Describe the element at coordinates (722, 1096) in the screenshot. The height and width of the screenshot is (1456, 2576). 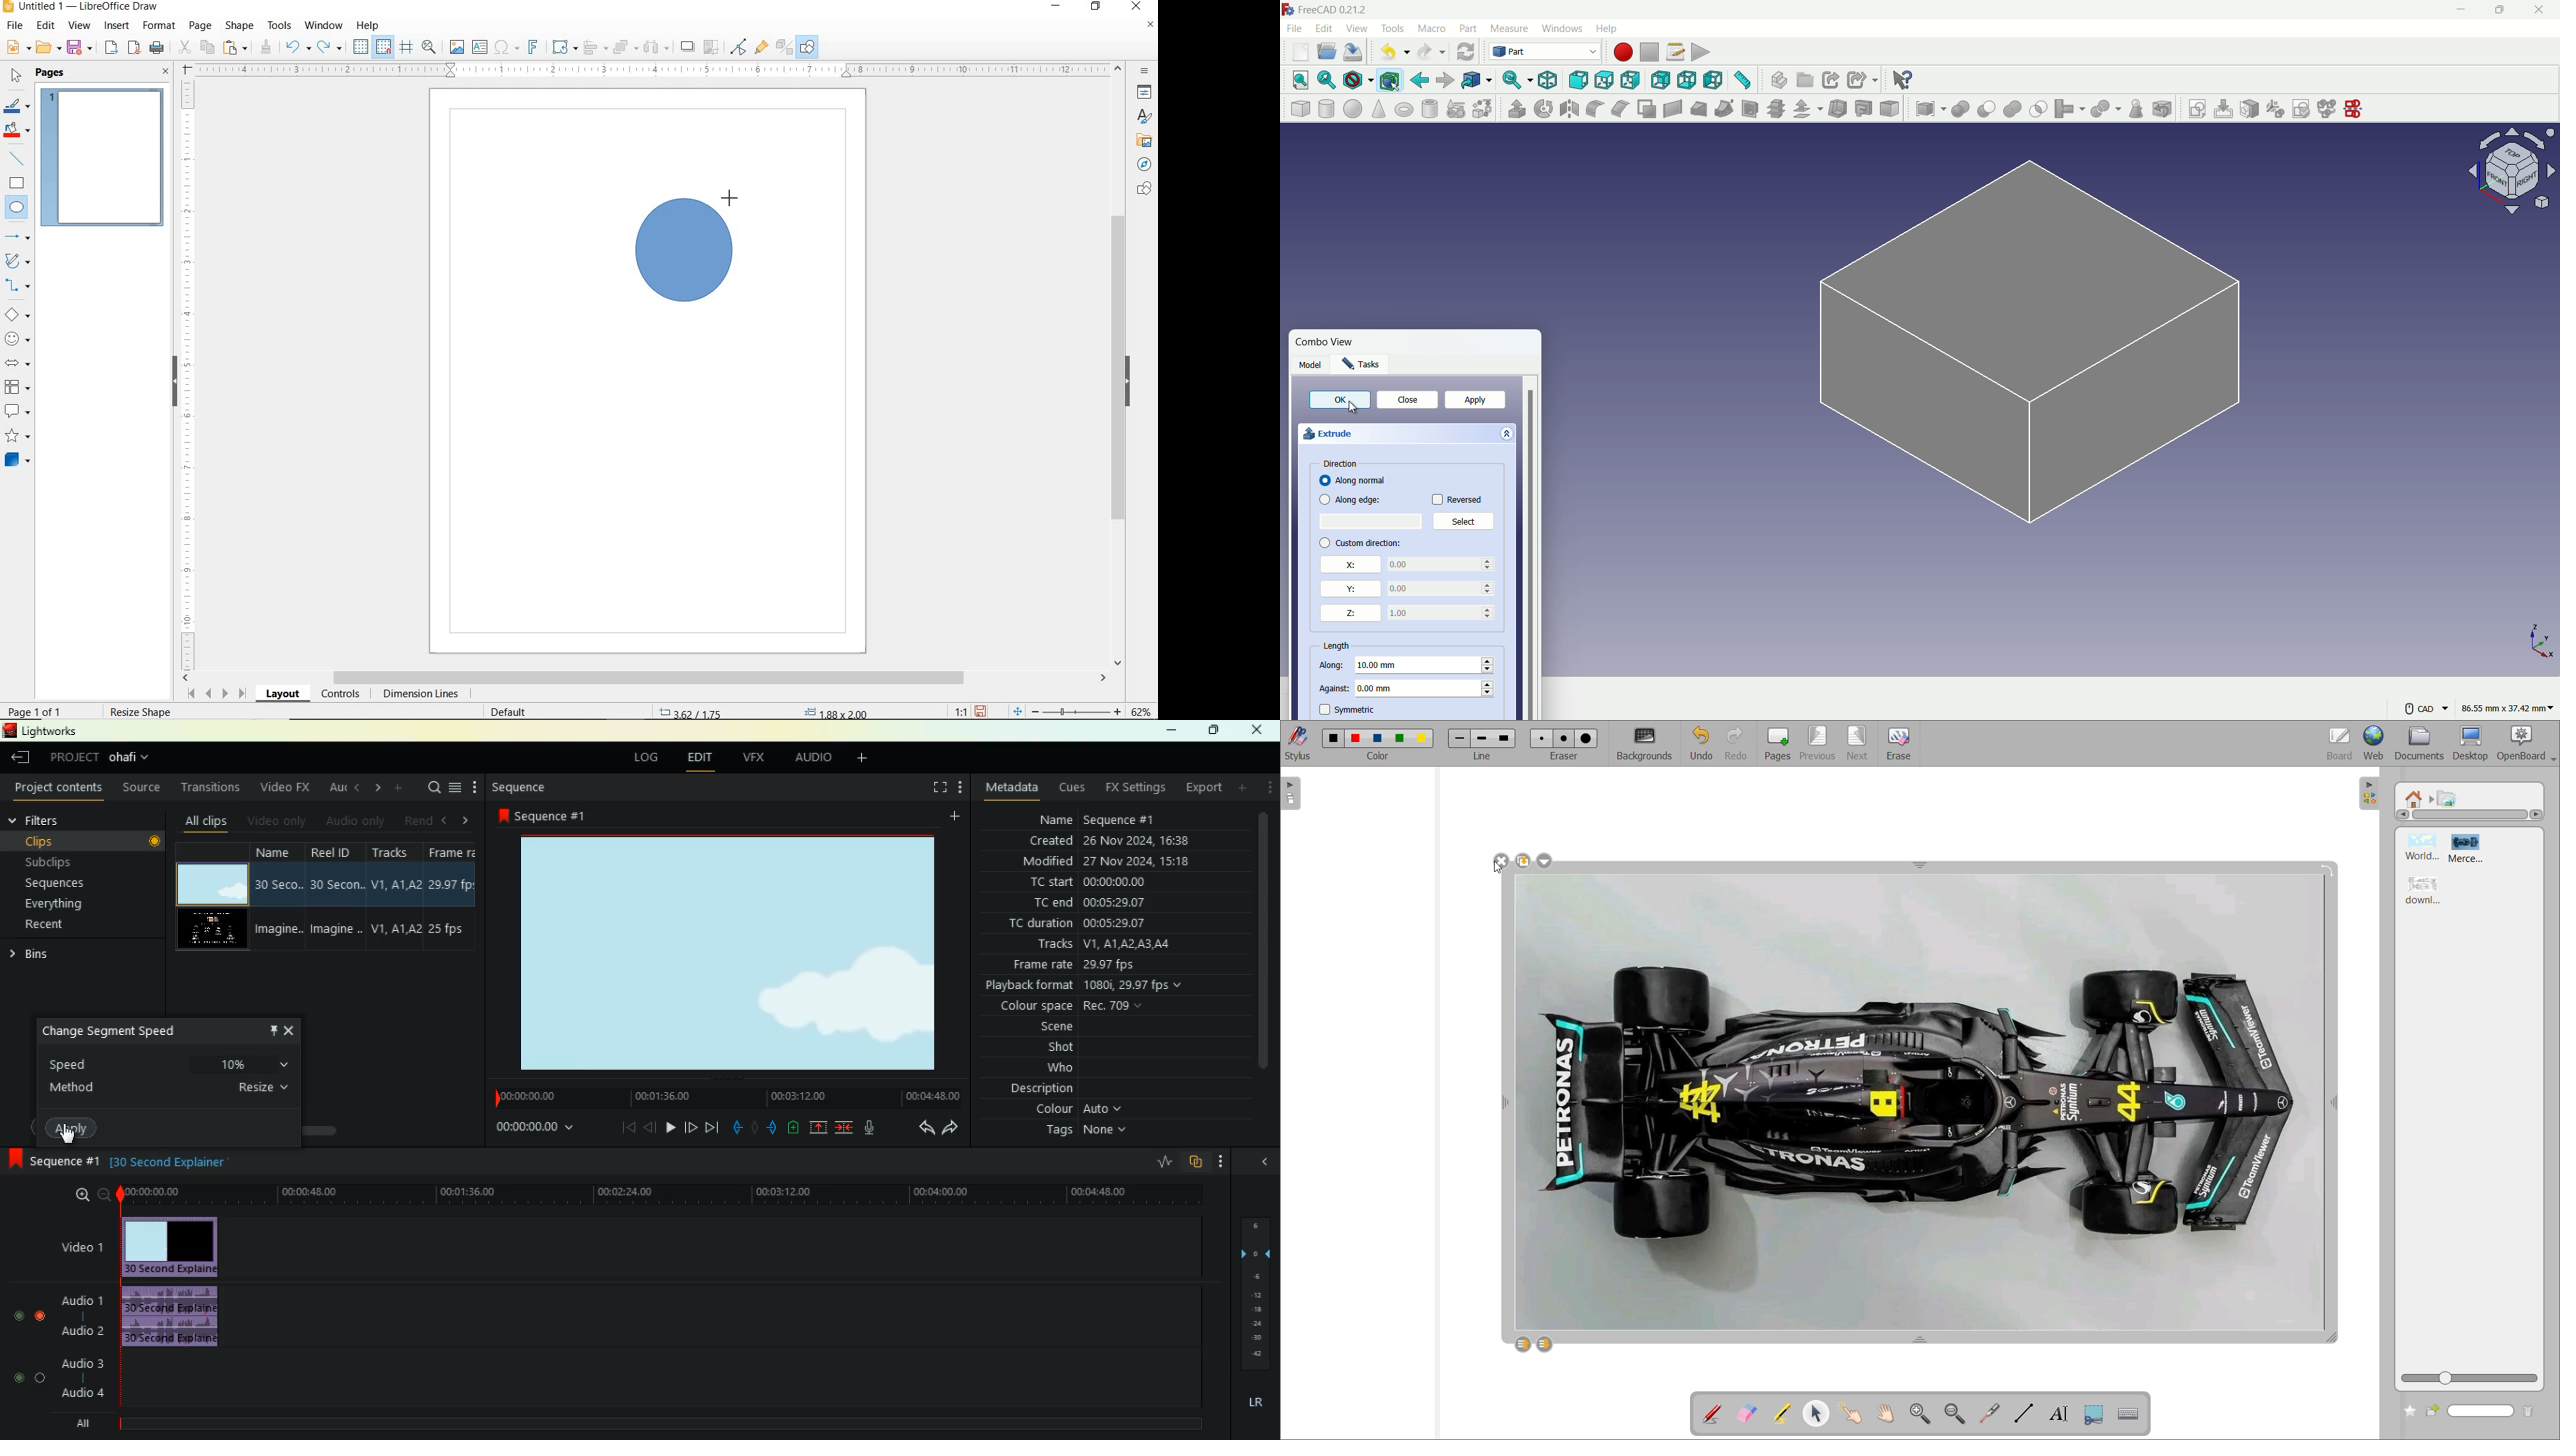
I see `time` at that location.